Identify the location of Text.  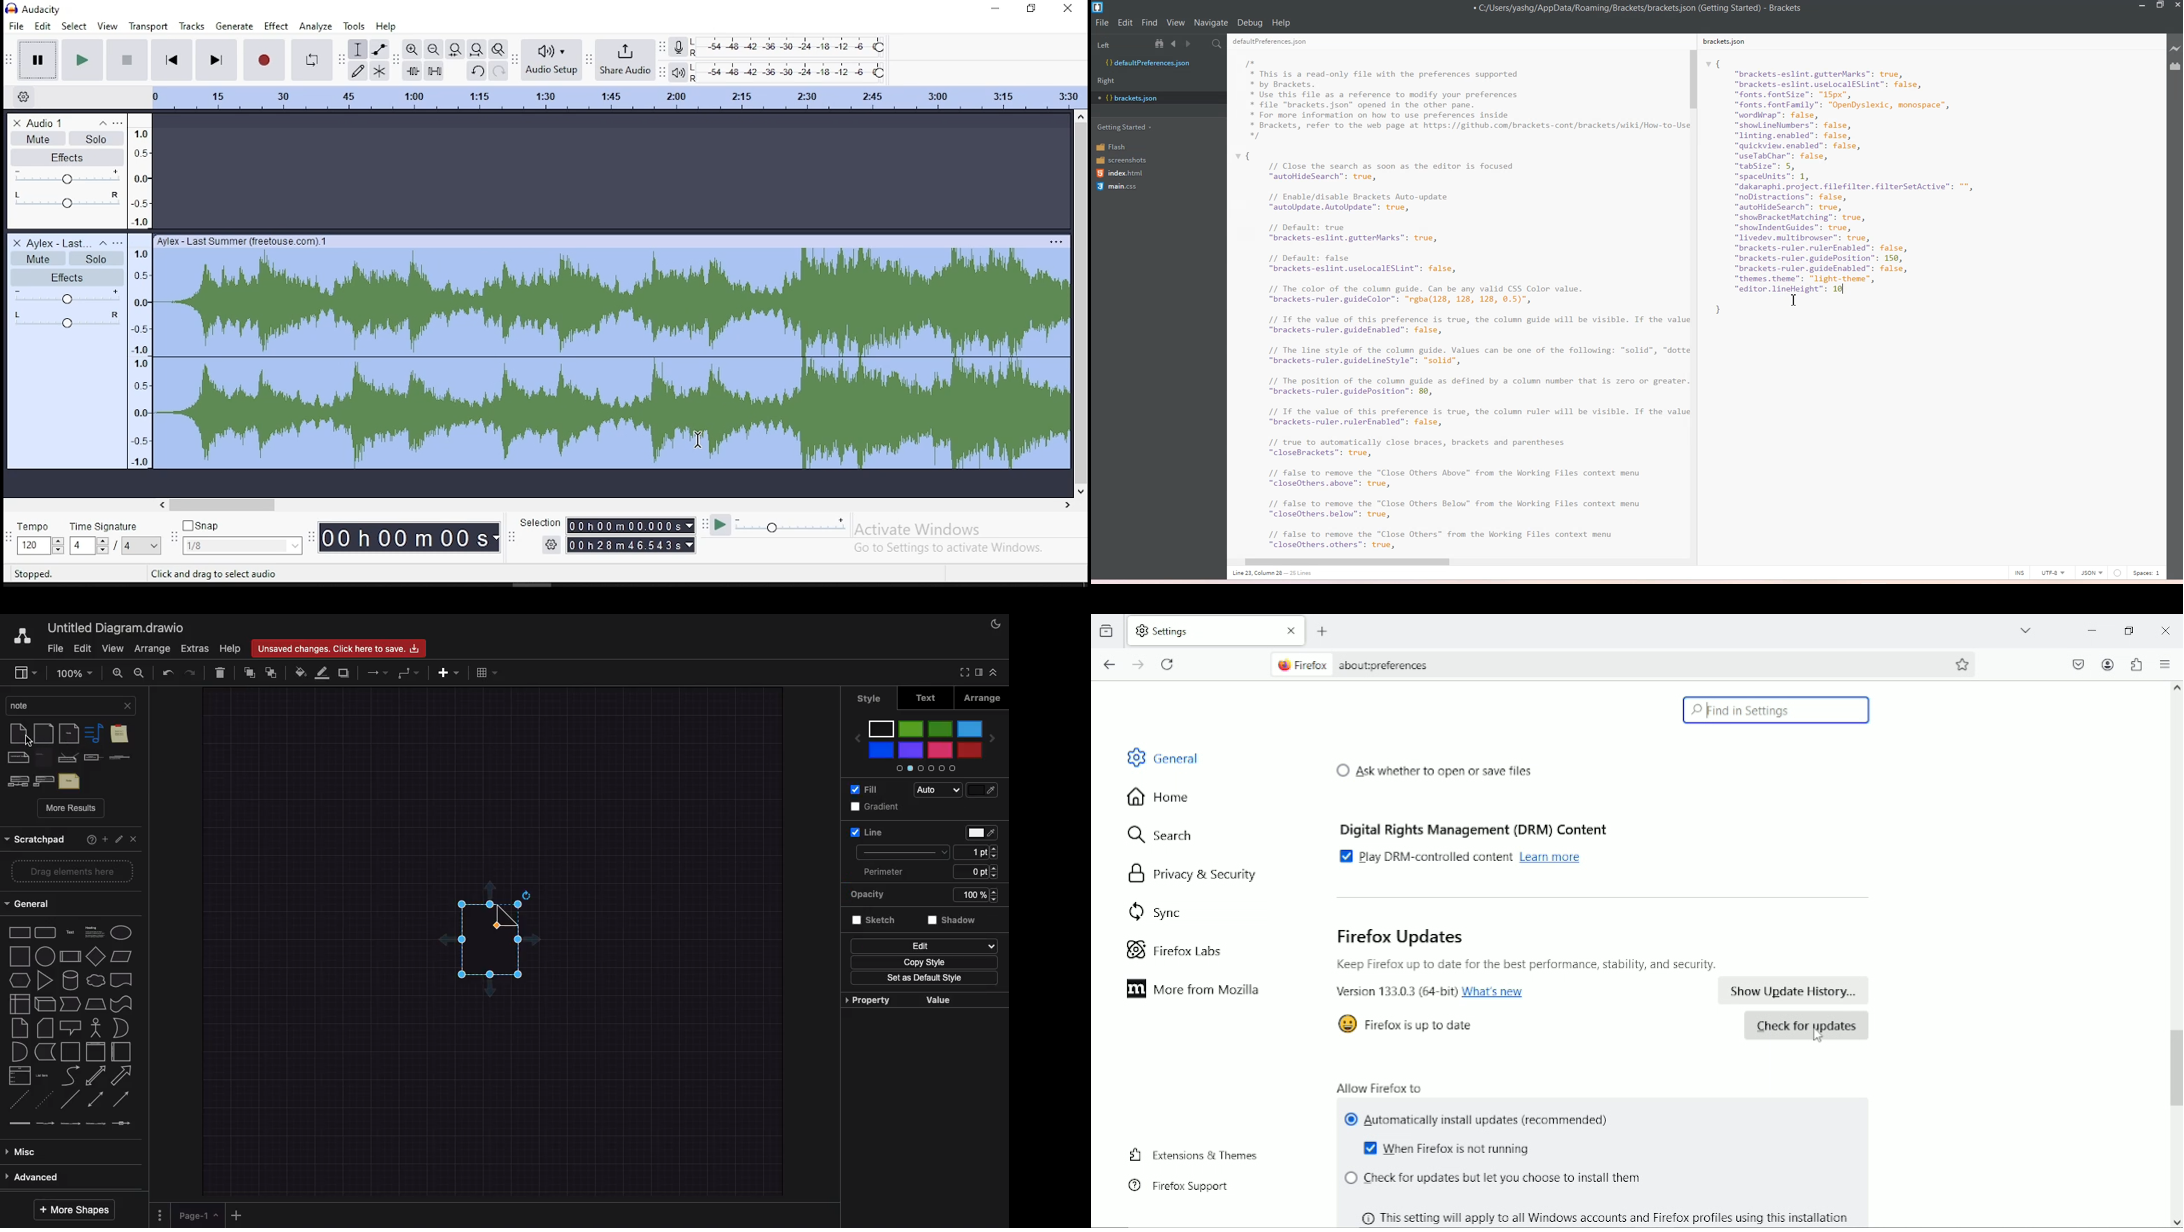
(929, 698).